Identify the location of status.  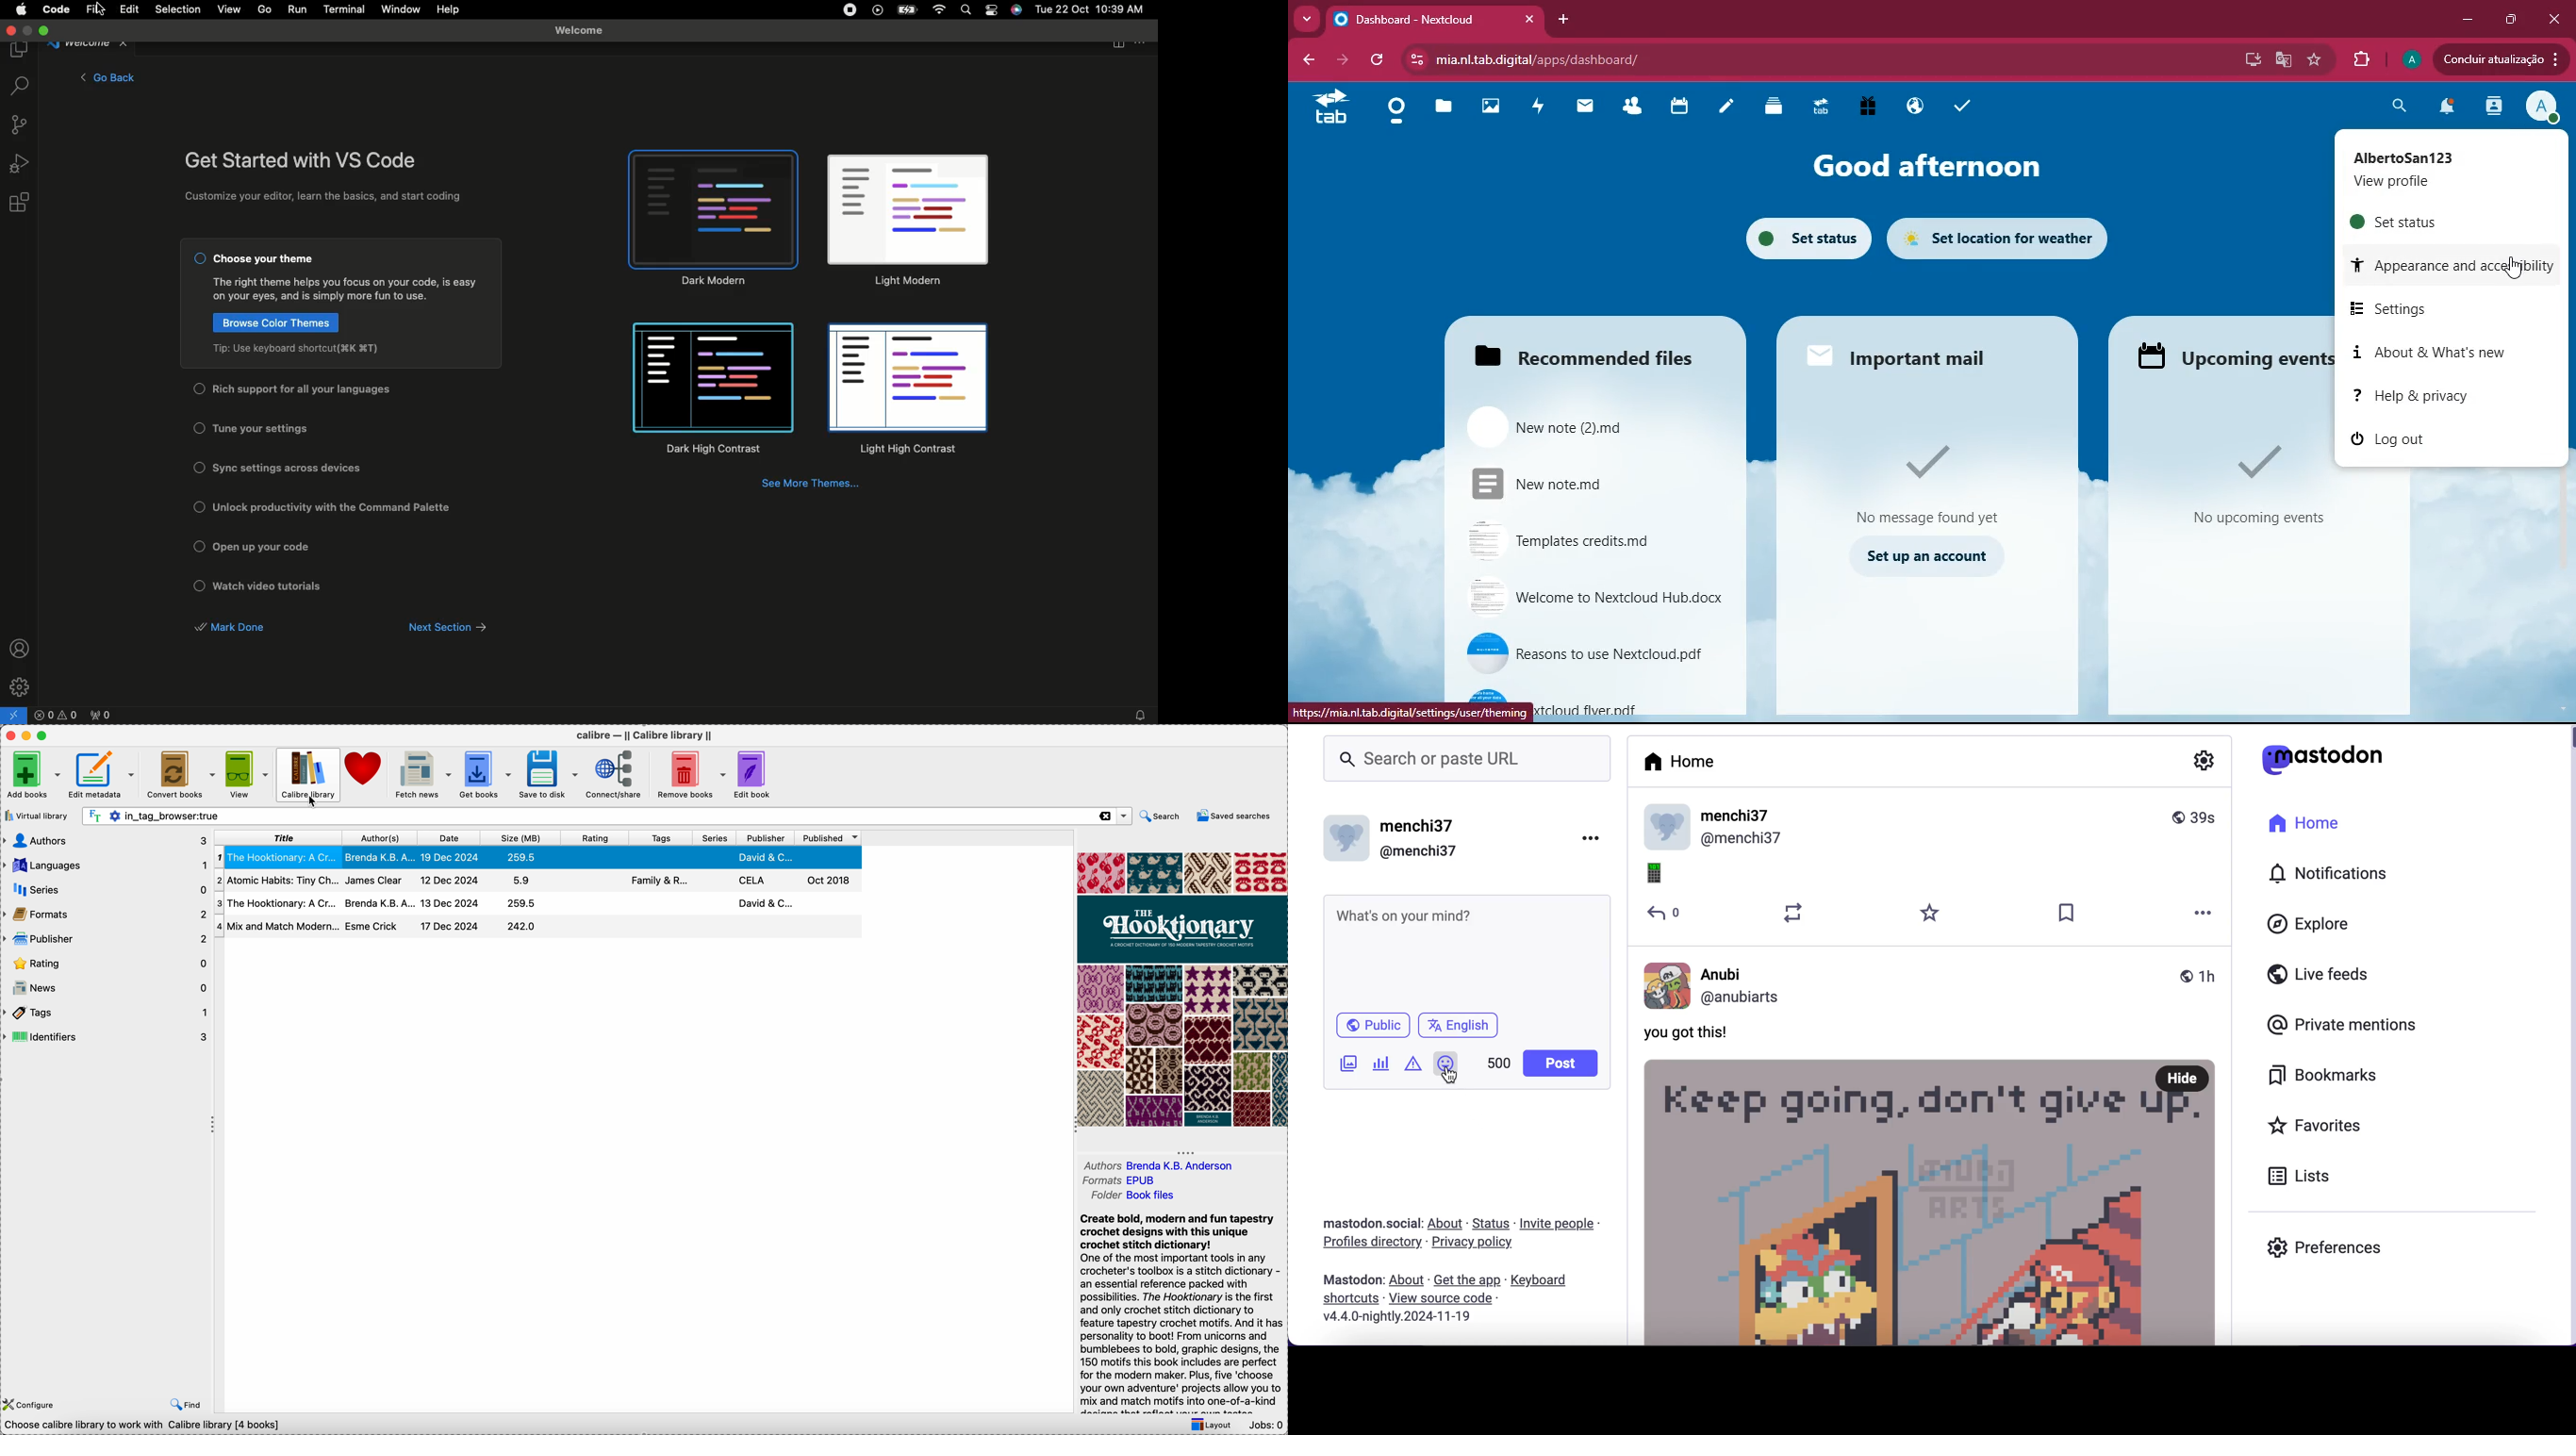
(1491, 1223).